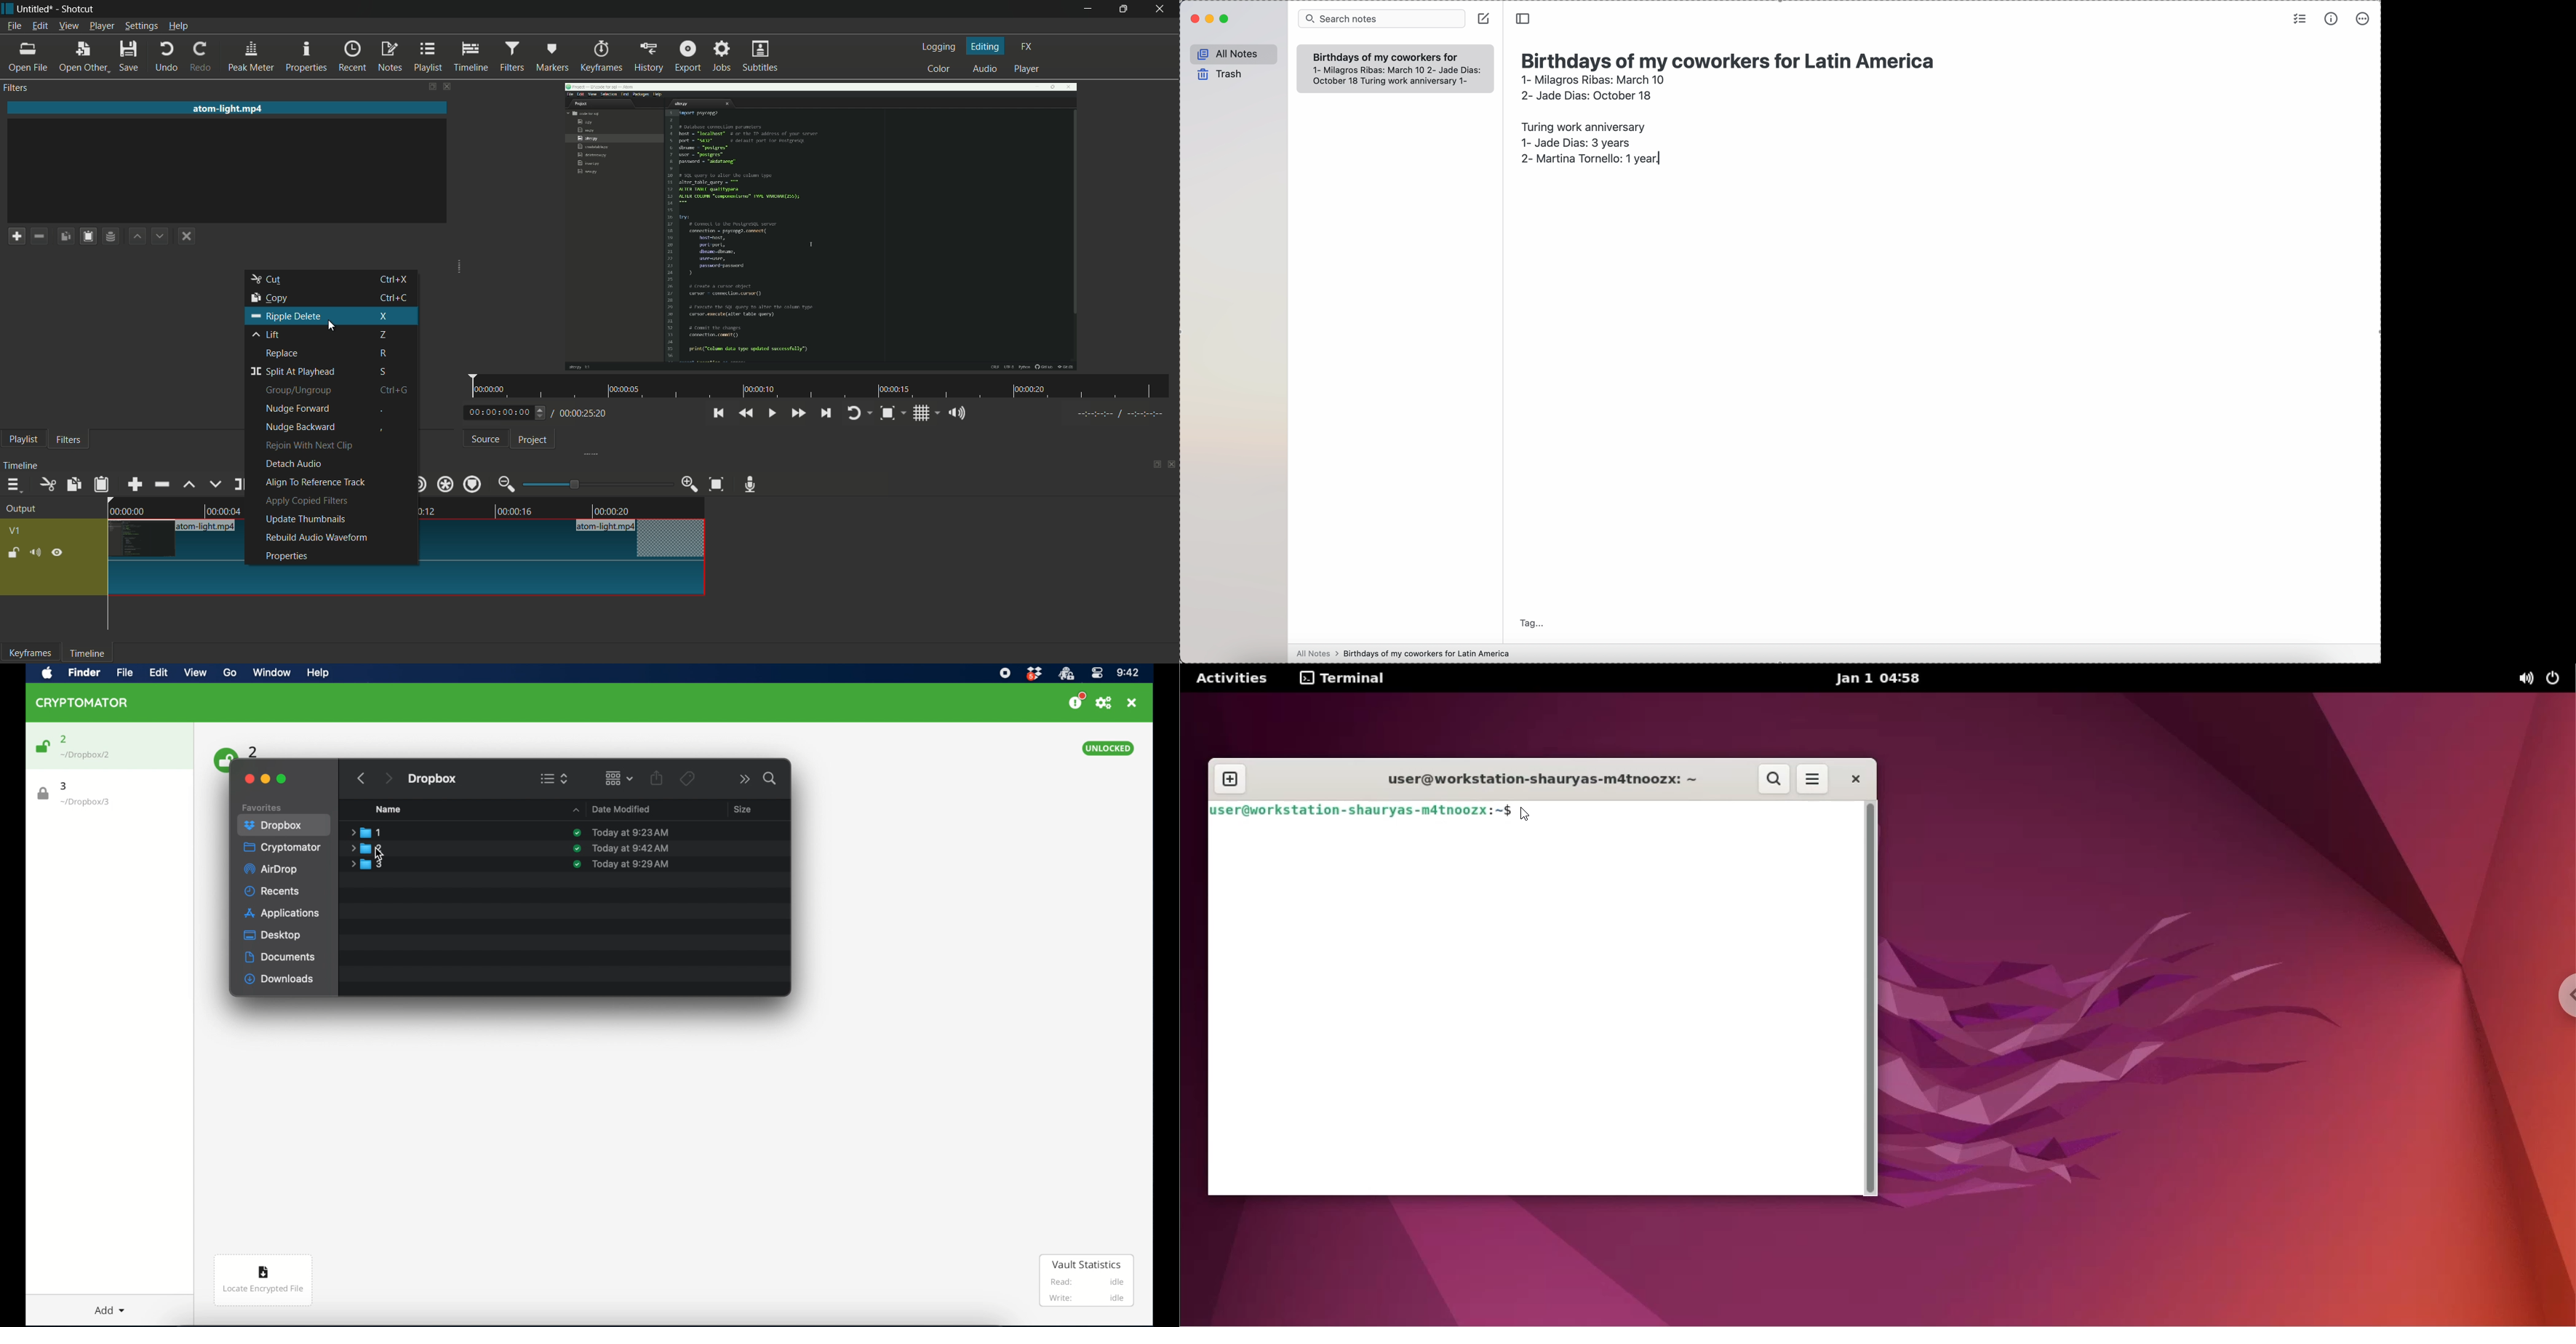  What do you see at coordinates (57, 552) in the screenshot?
I see `hide` at bounding box center [57, 552].